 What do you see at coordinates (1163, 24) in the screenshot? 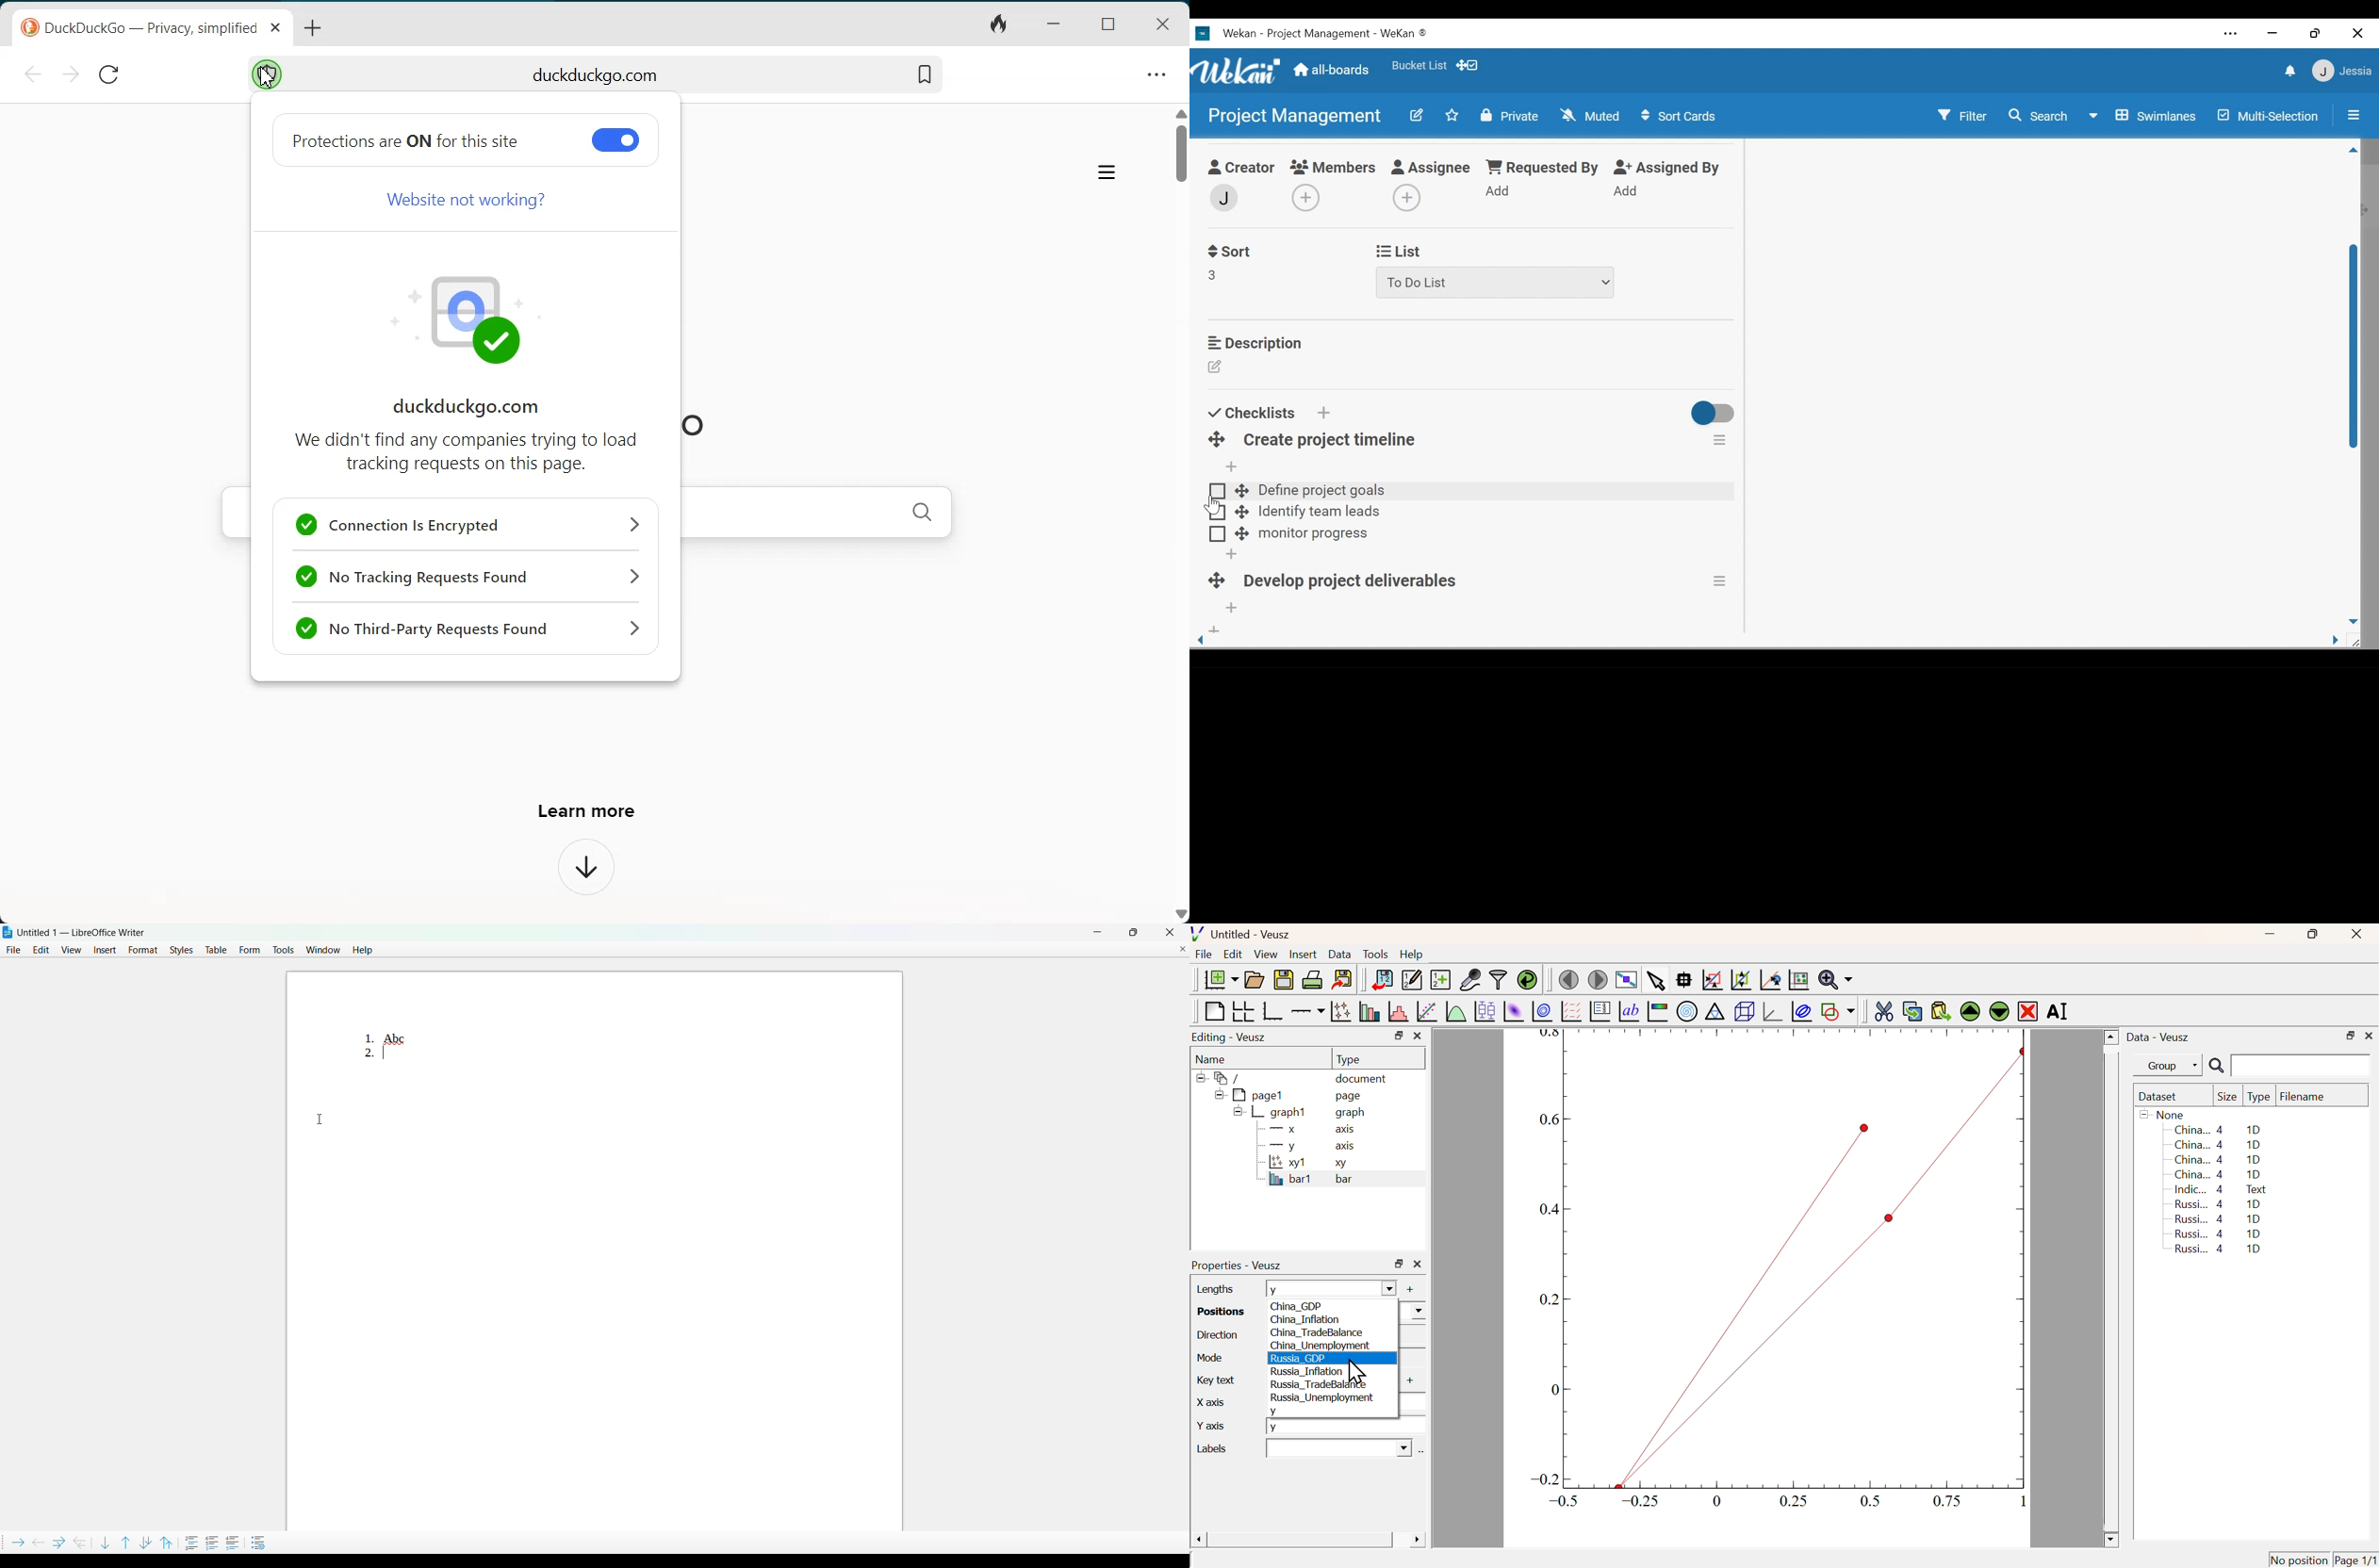
I see `Close` at bounding box center [1163, 24].